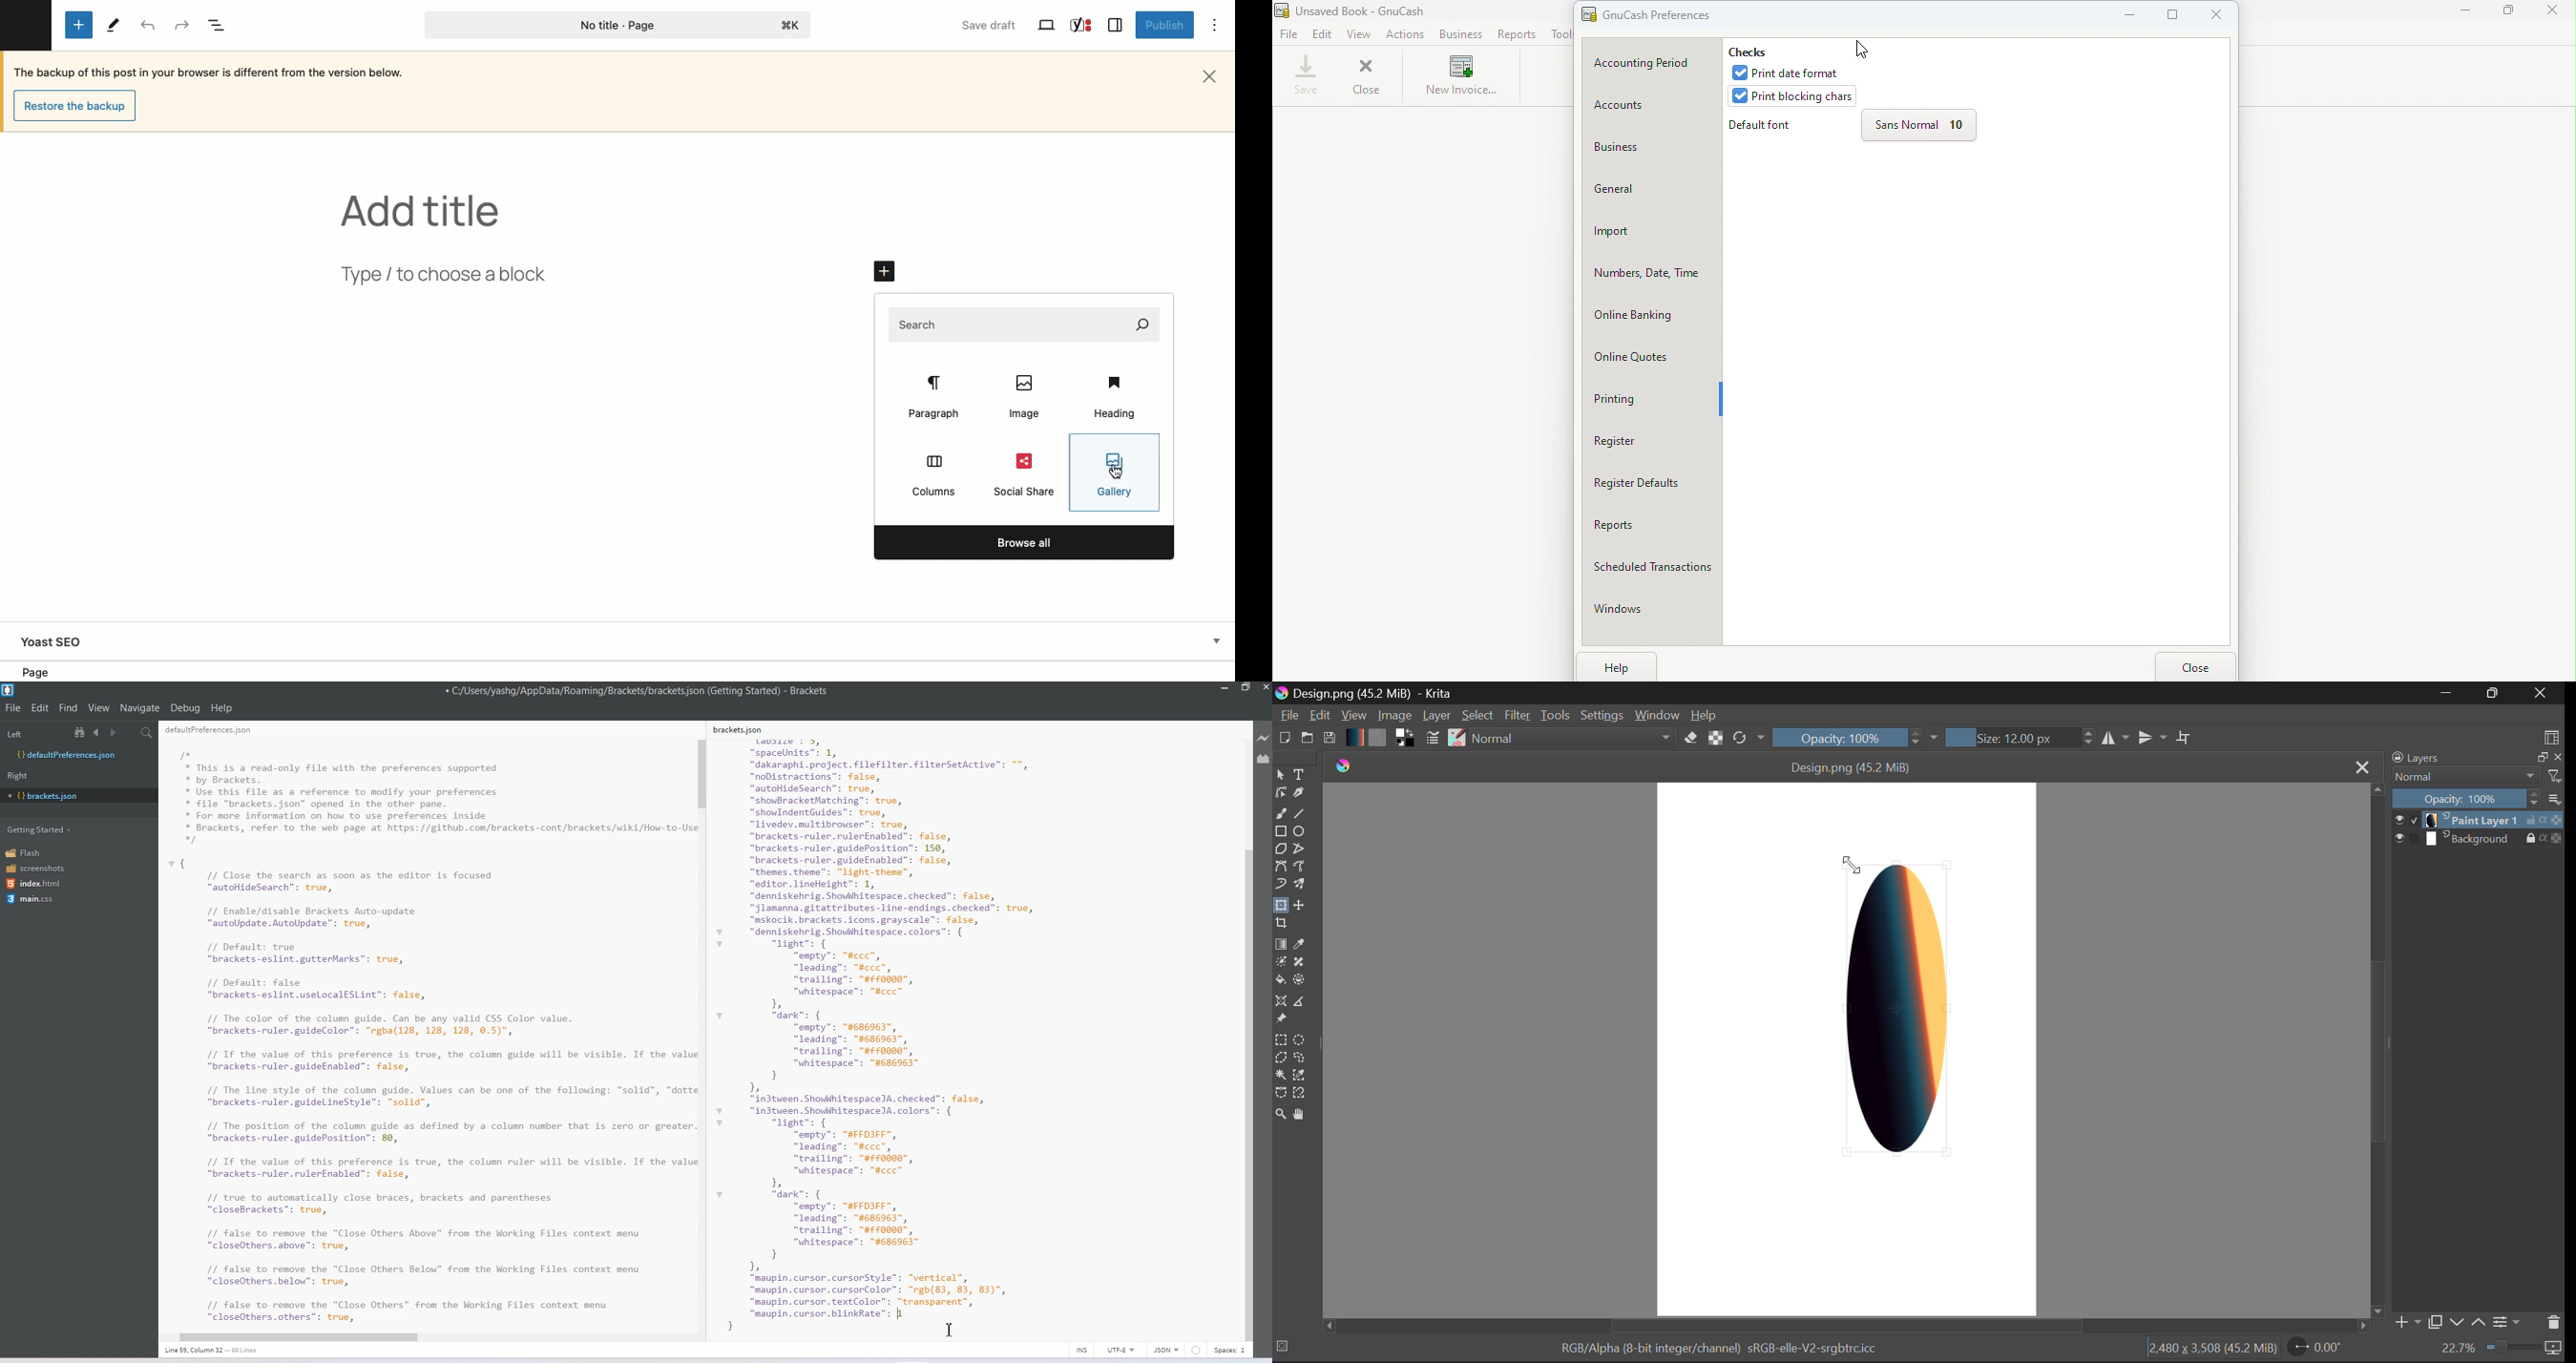 This screenshot has width=2576, height=1372. Describe the element at coordinates (1163, 24) in the screenshot. I see `Publish` at that location.